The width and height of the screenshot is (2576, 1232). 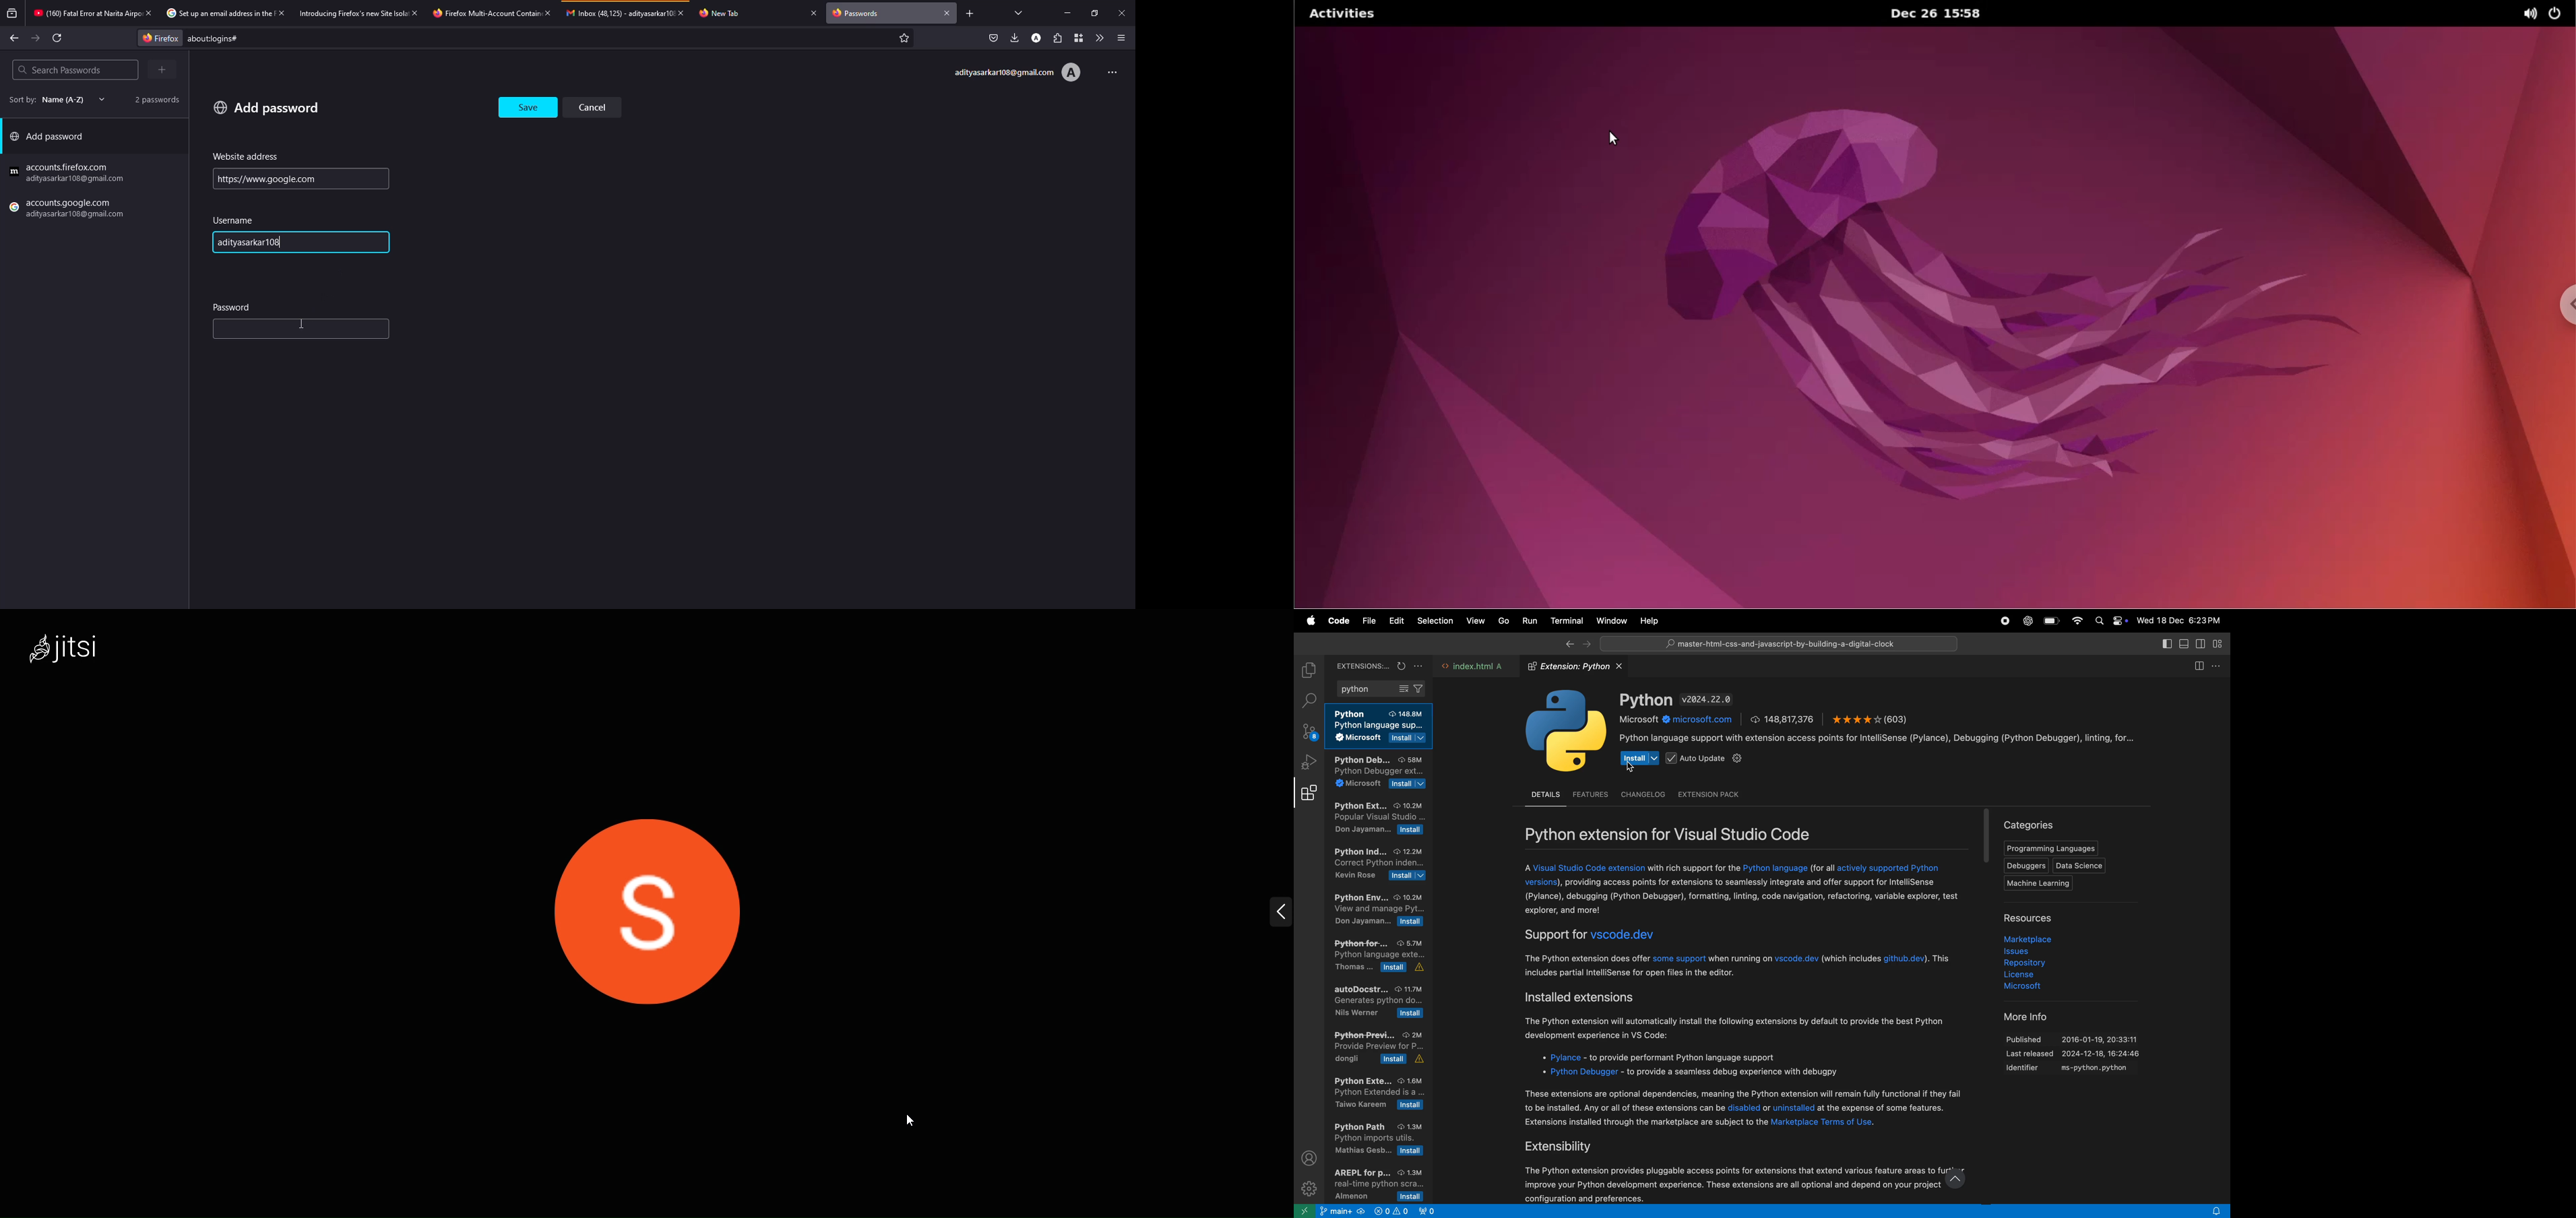 I want to click on tab, so click(x=85, y=14).